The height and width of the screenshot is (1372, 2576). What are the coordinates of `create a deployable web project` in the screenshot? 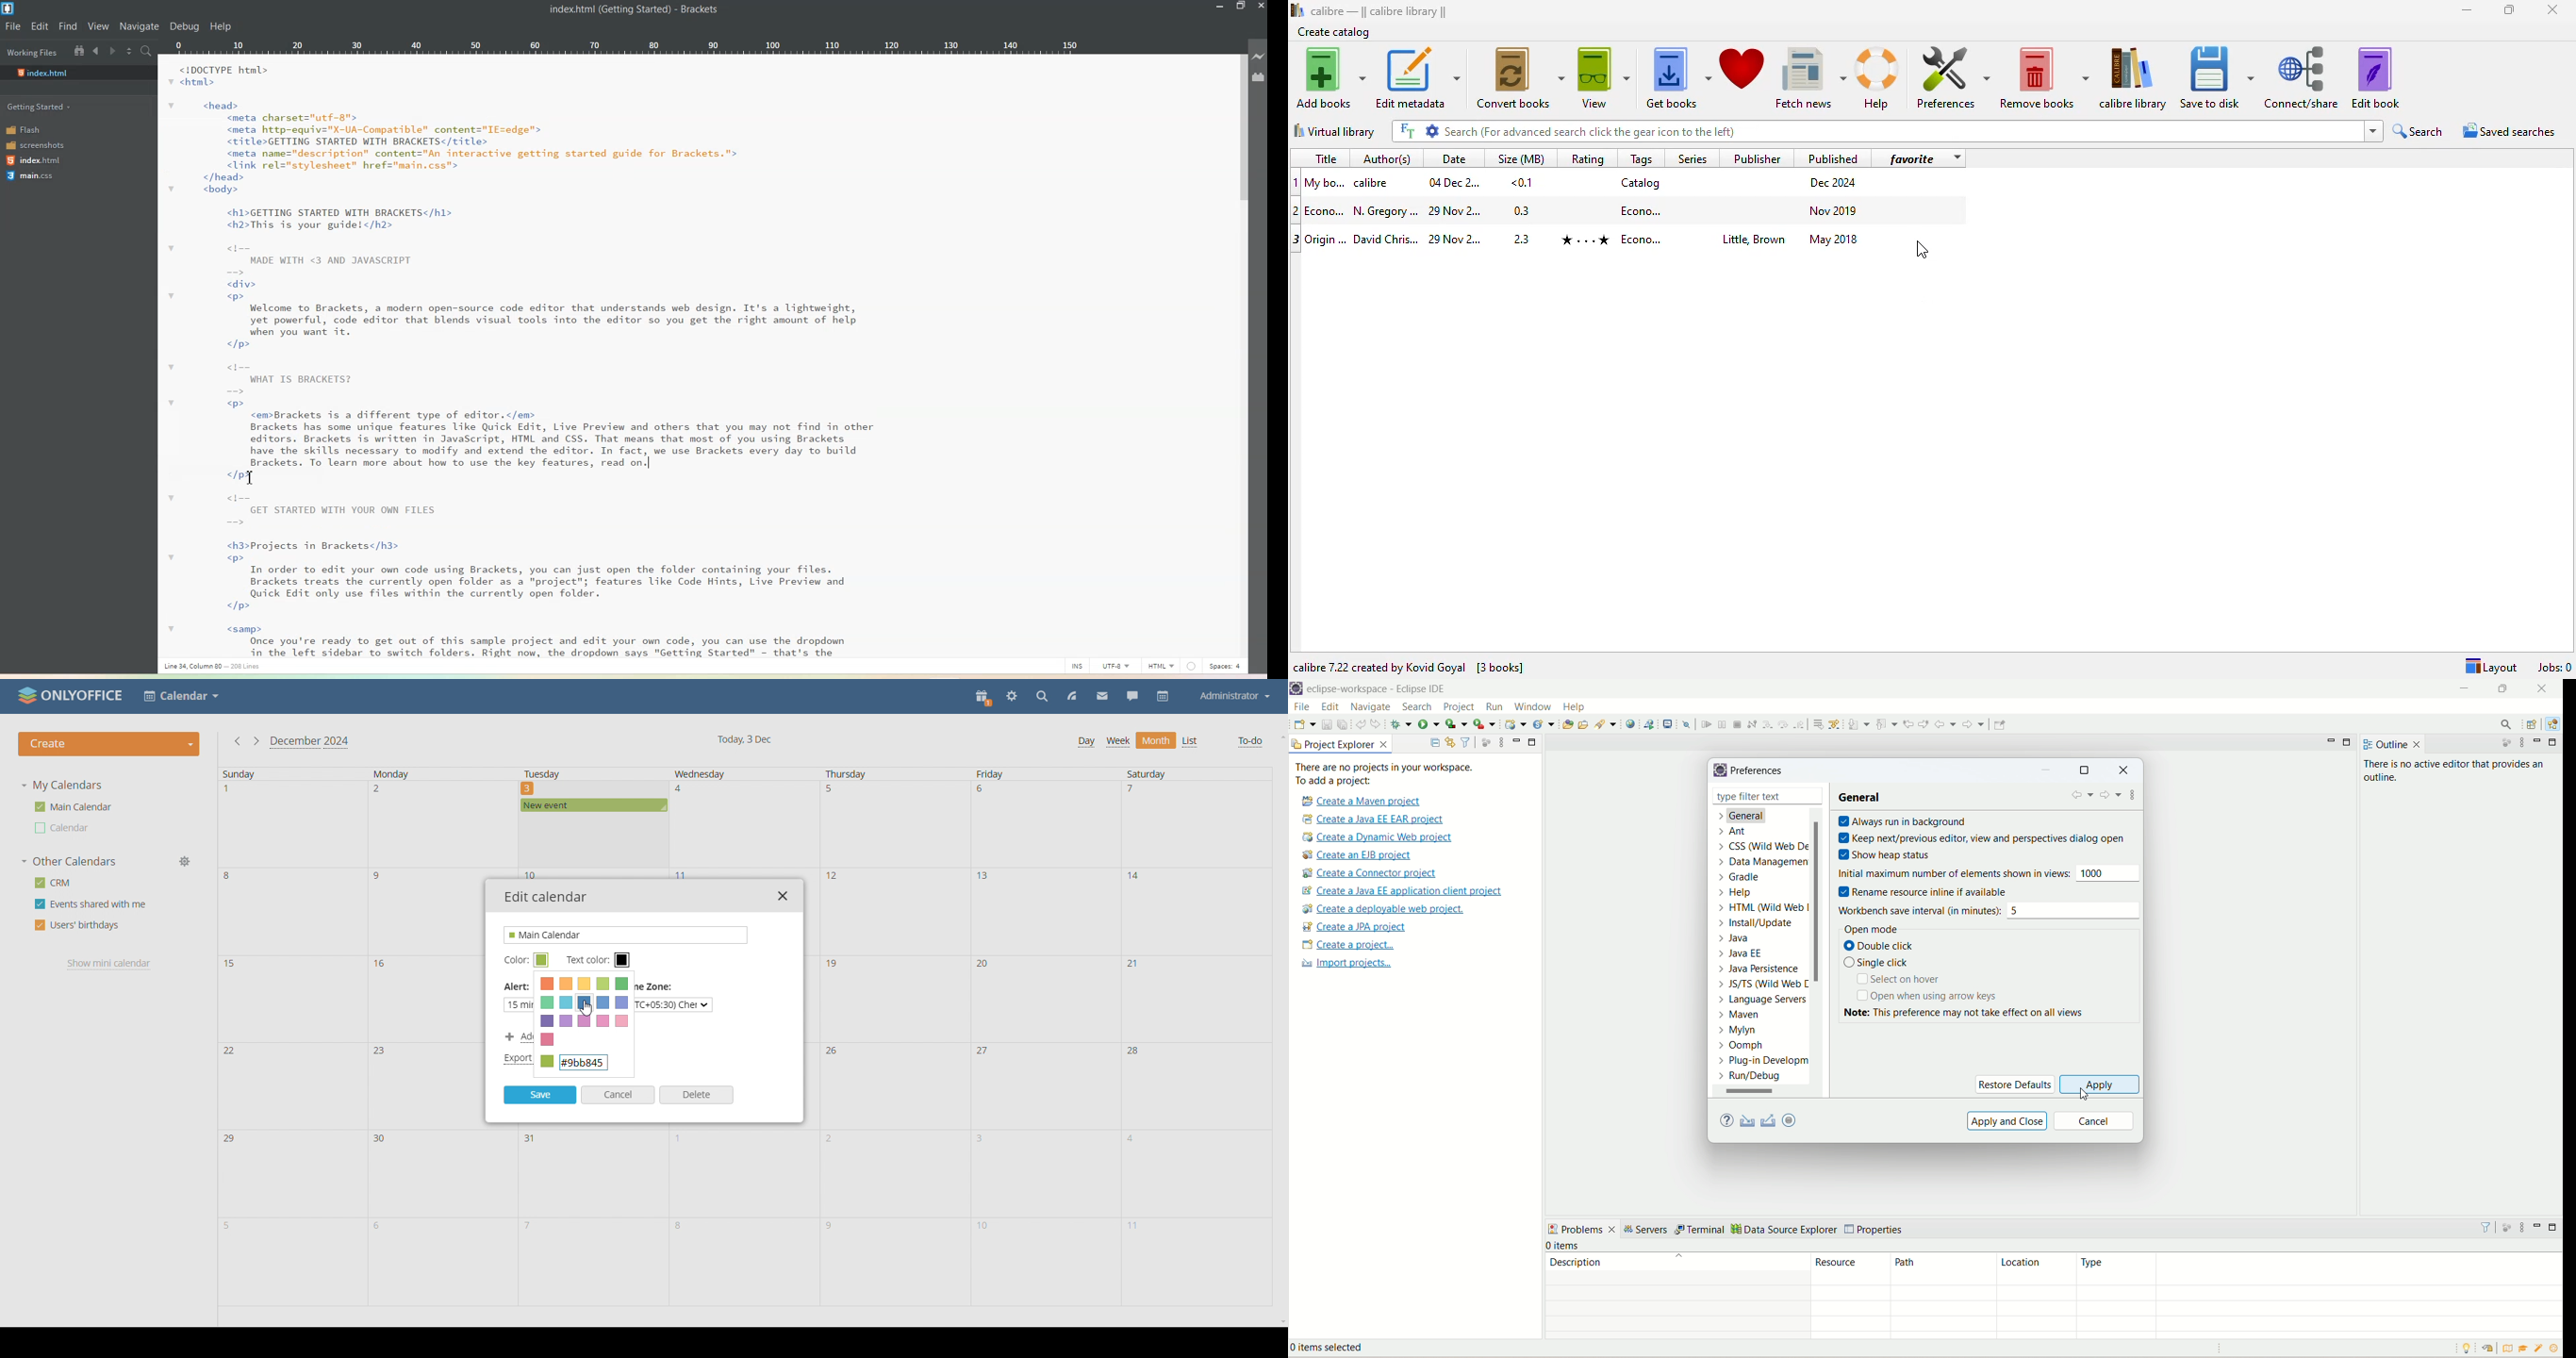 It's located at (1384, 909).